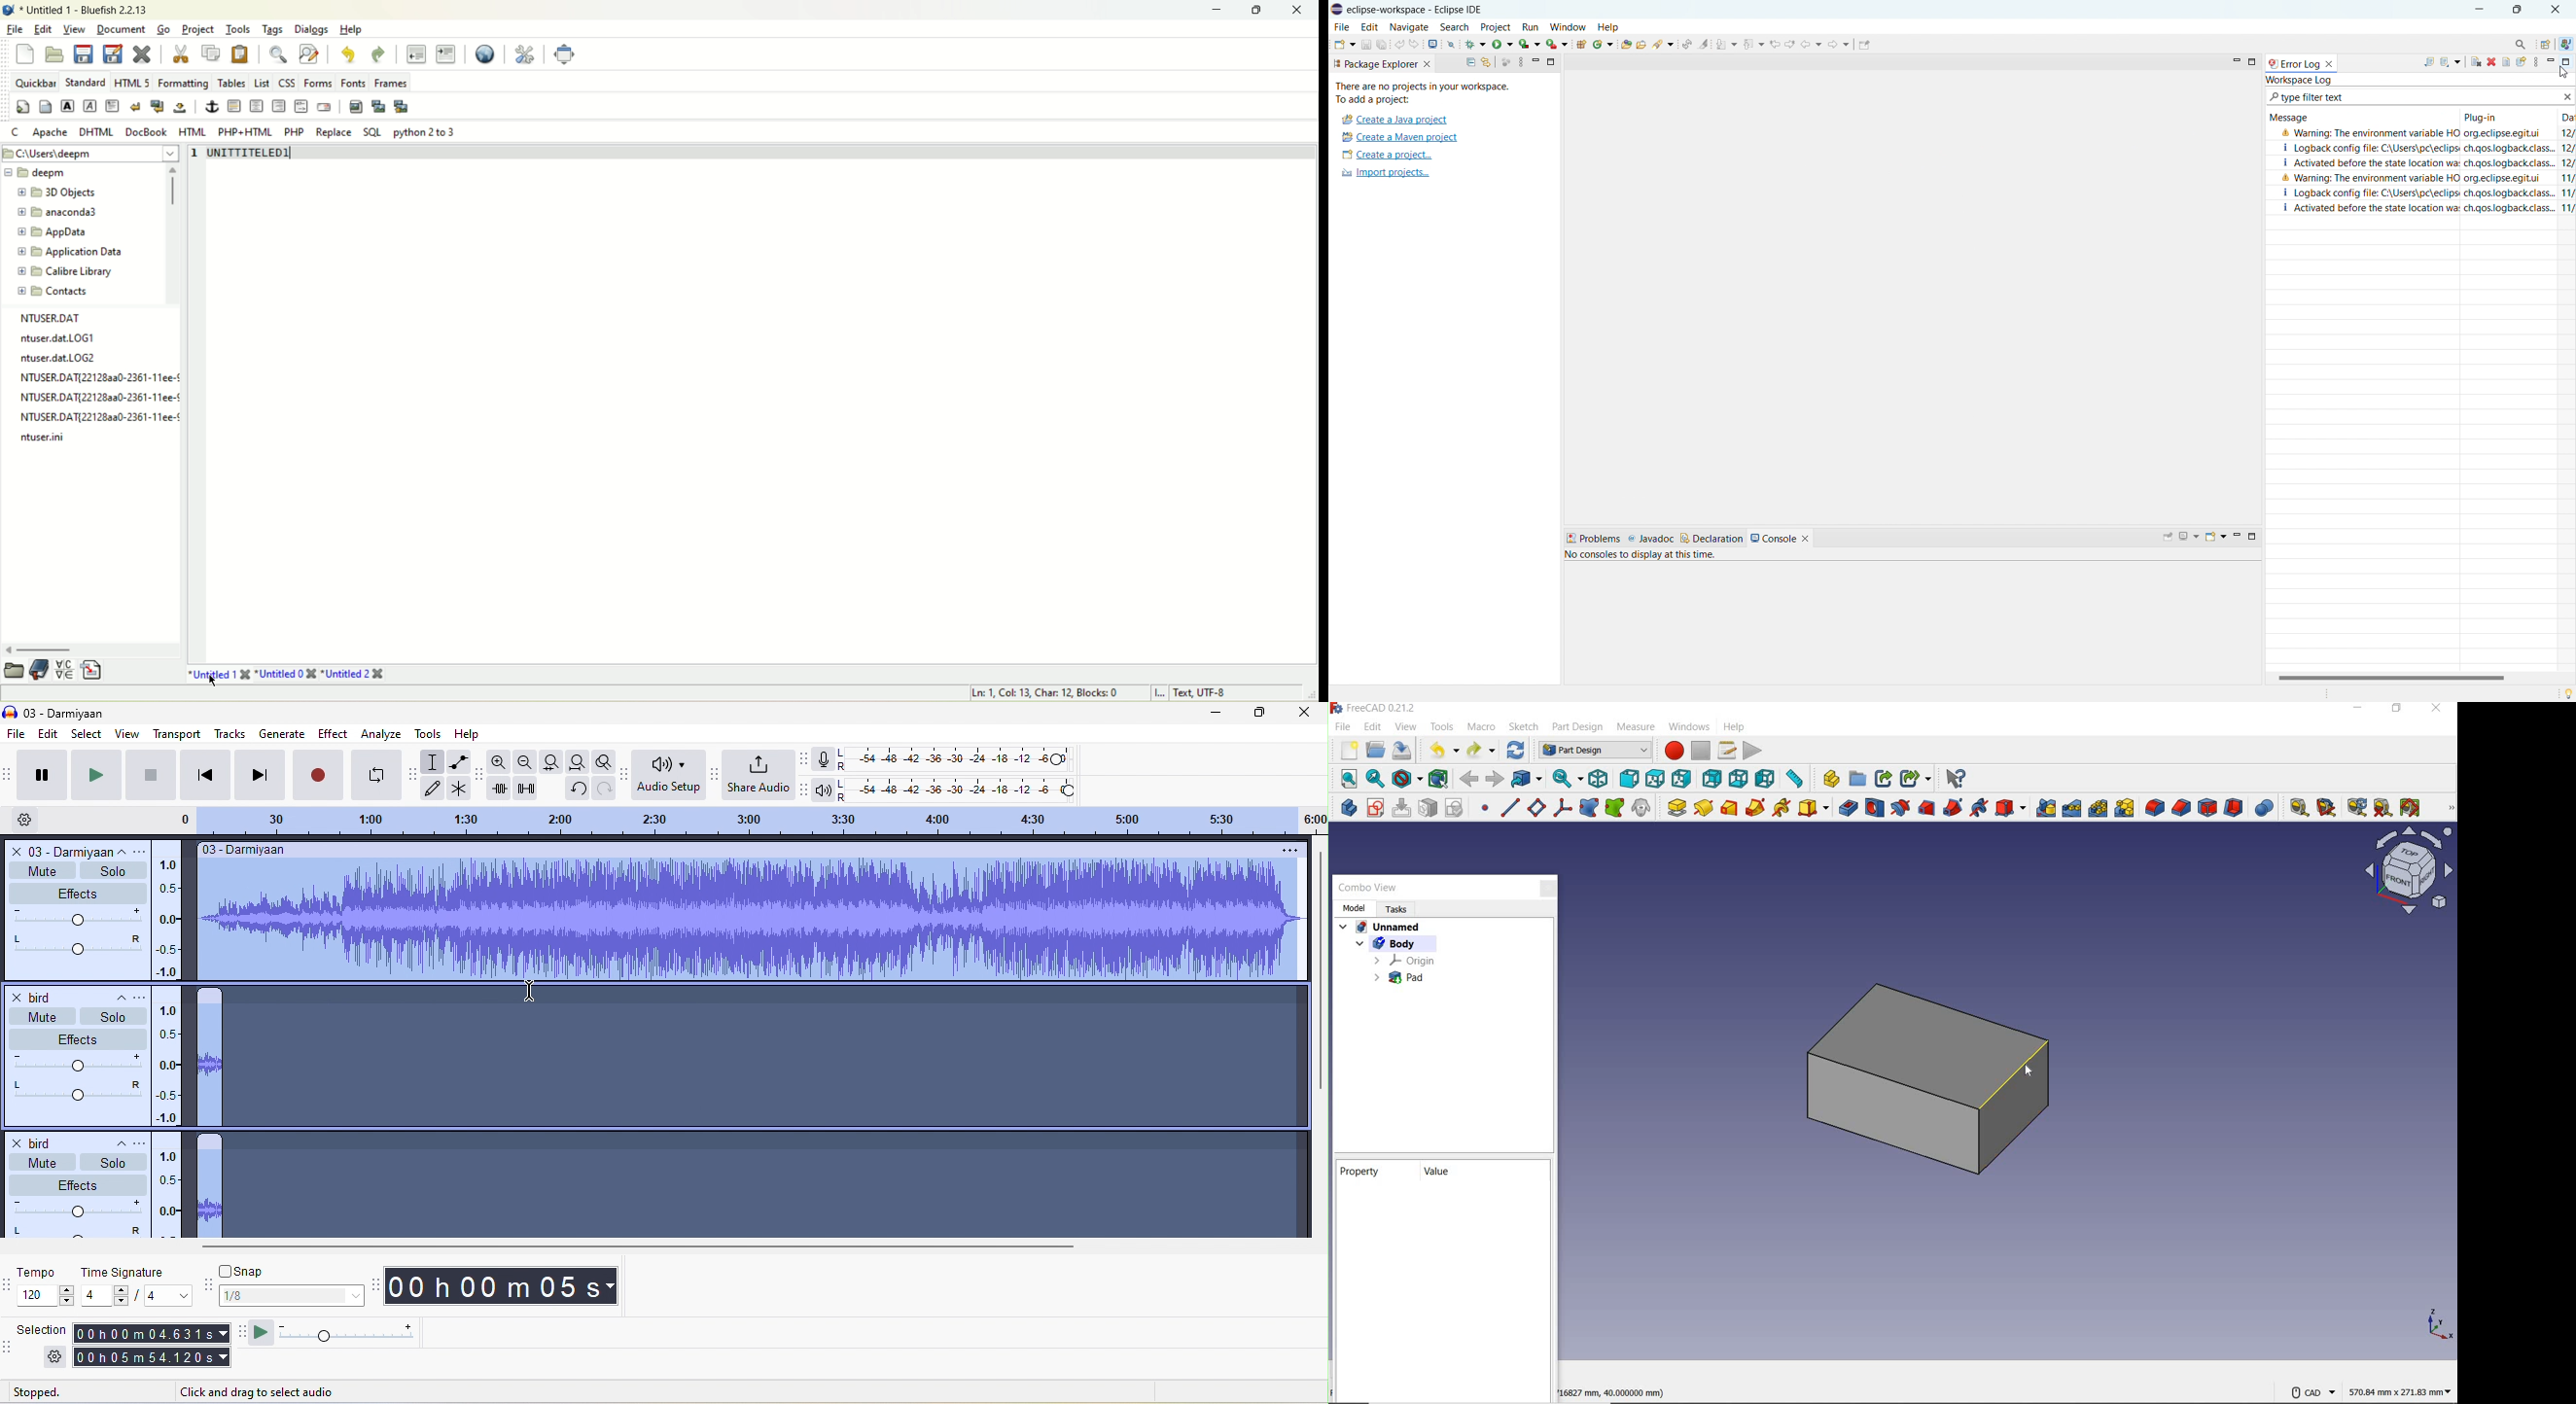 The height and width of the screenshot is (1428, 2576). What do you see at coordinates (1454, 27) in the screenshot?
I see `search` at bounding box center [1454, 27].